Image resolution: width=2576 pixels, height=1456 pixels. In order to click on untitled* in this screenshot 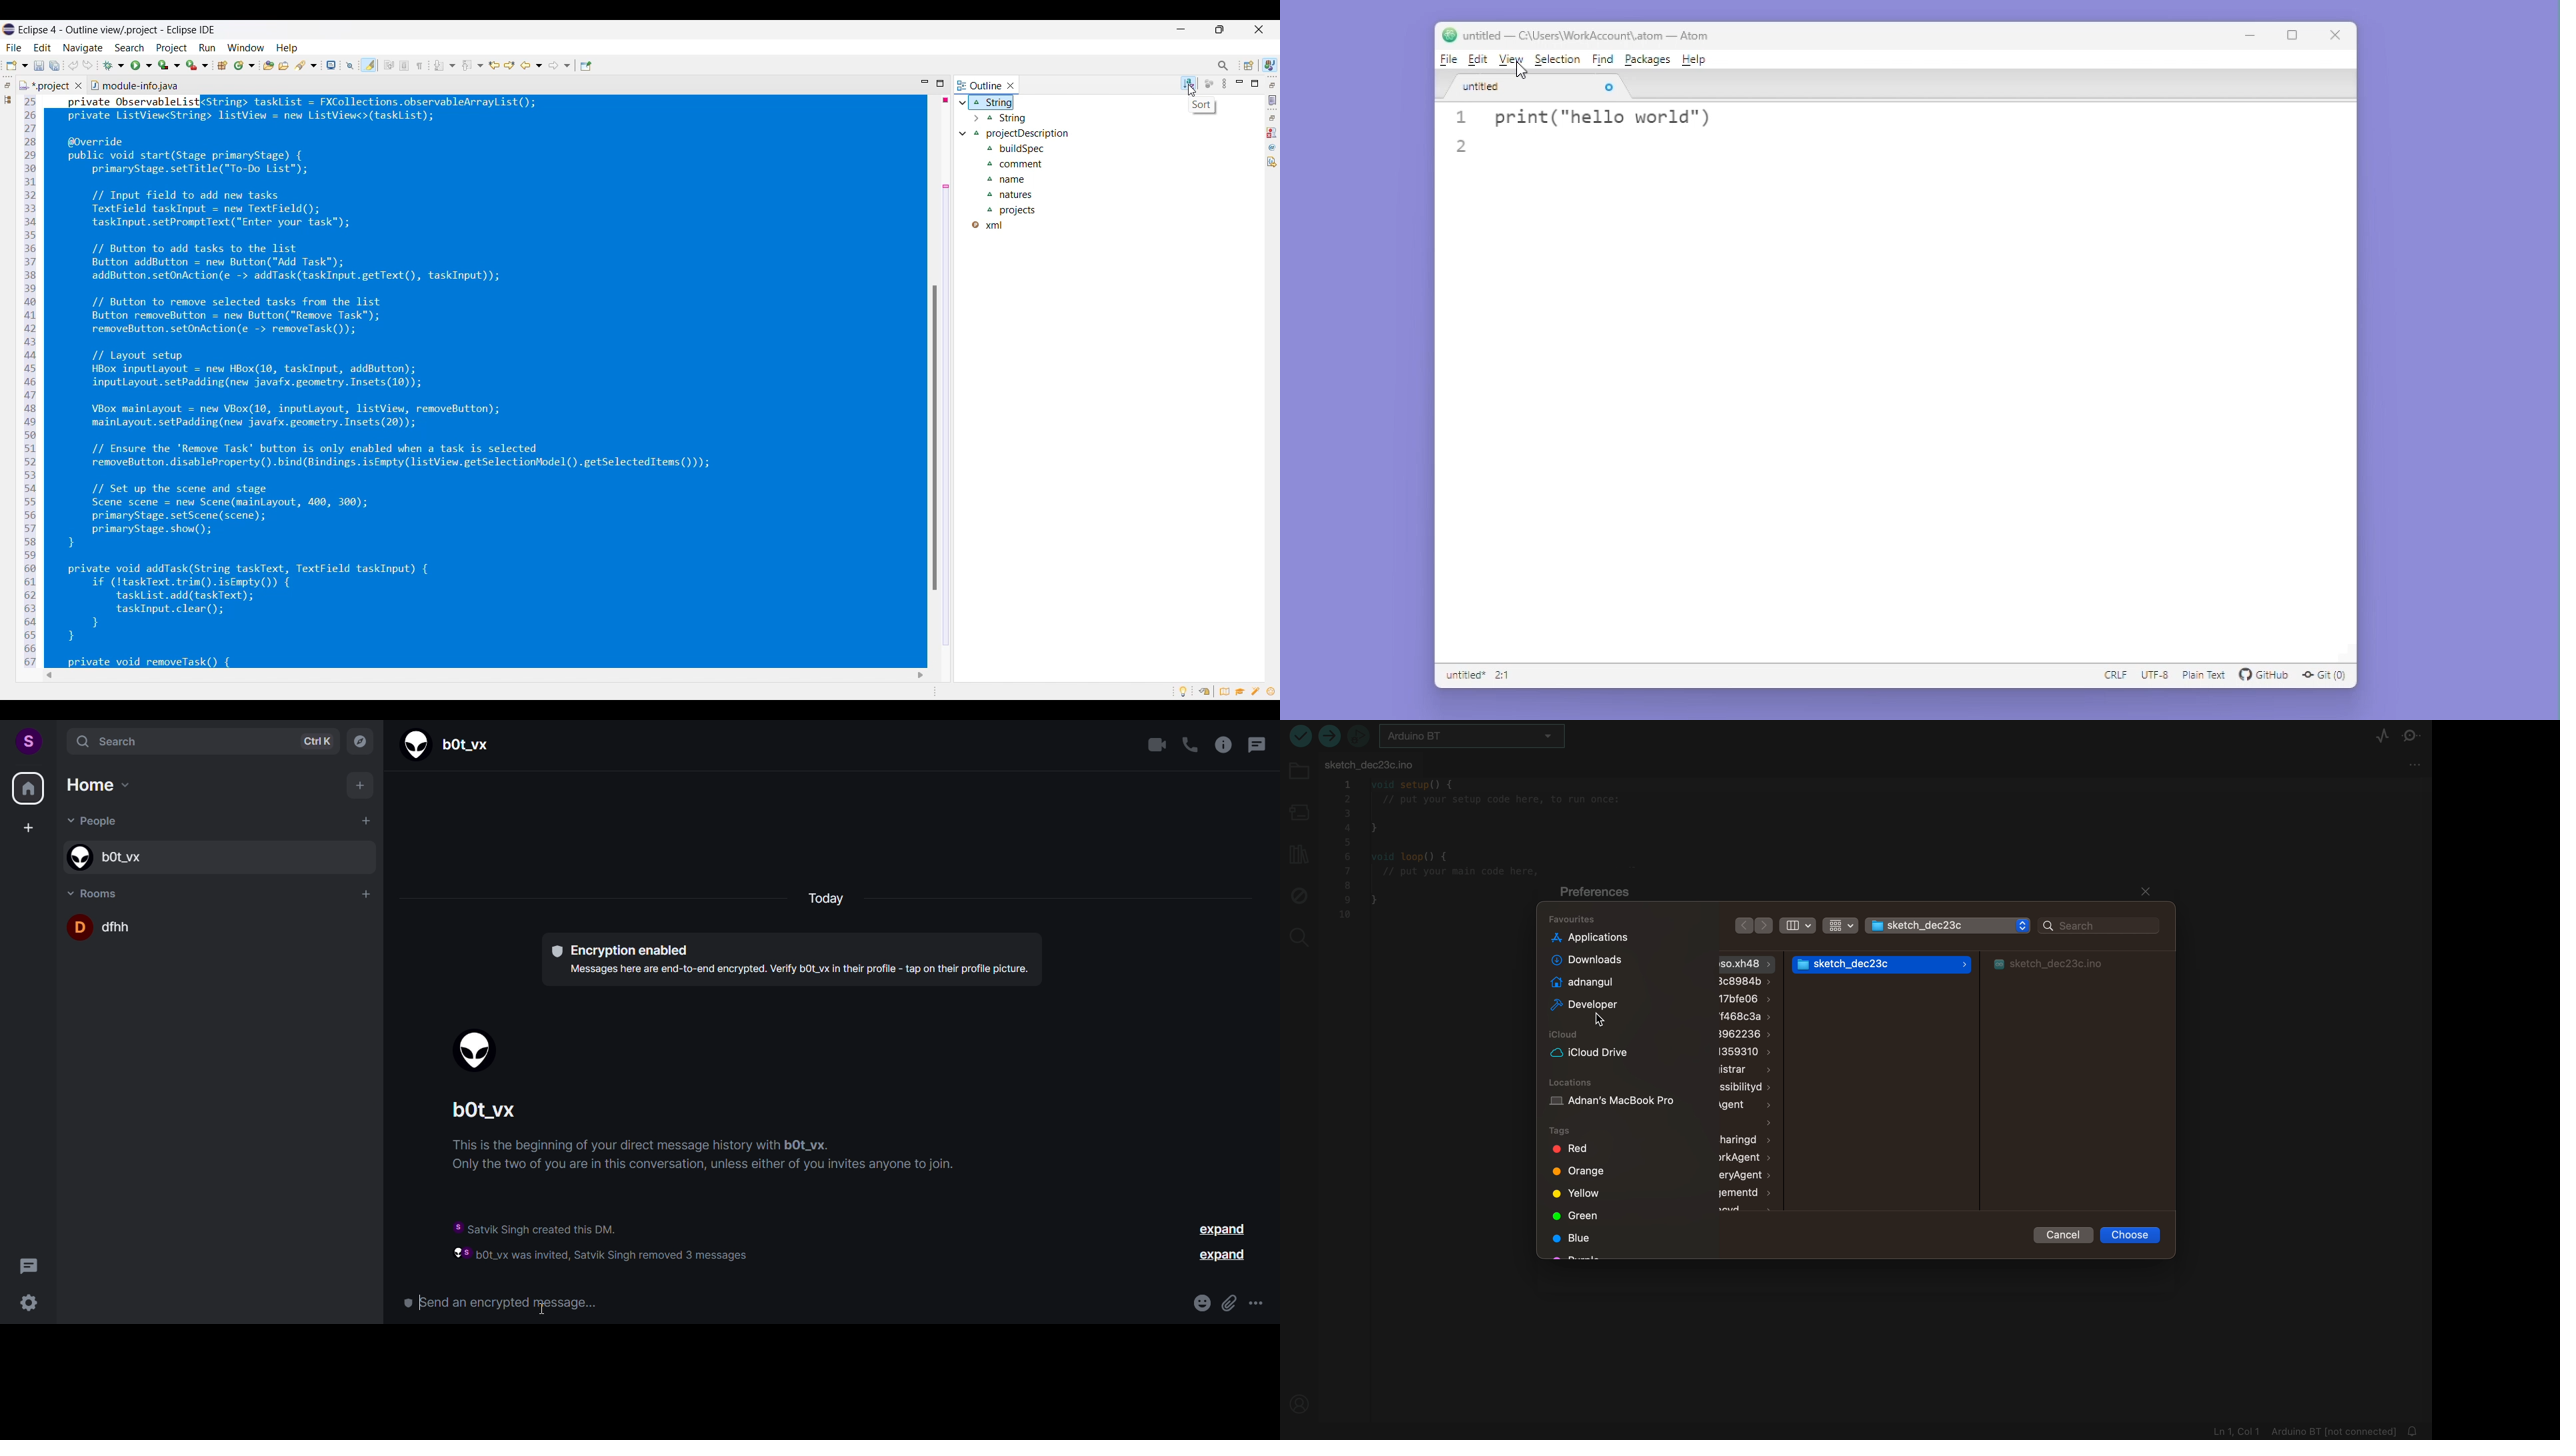, I will do `click(1463, 676)`.